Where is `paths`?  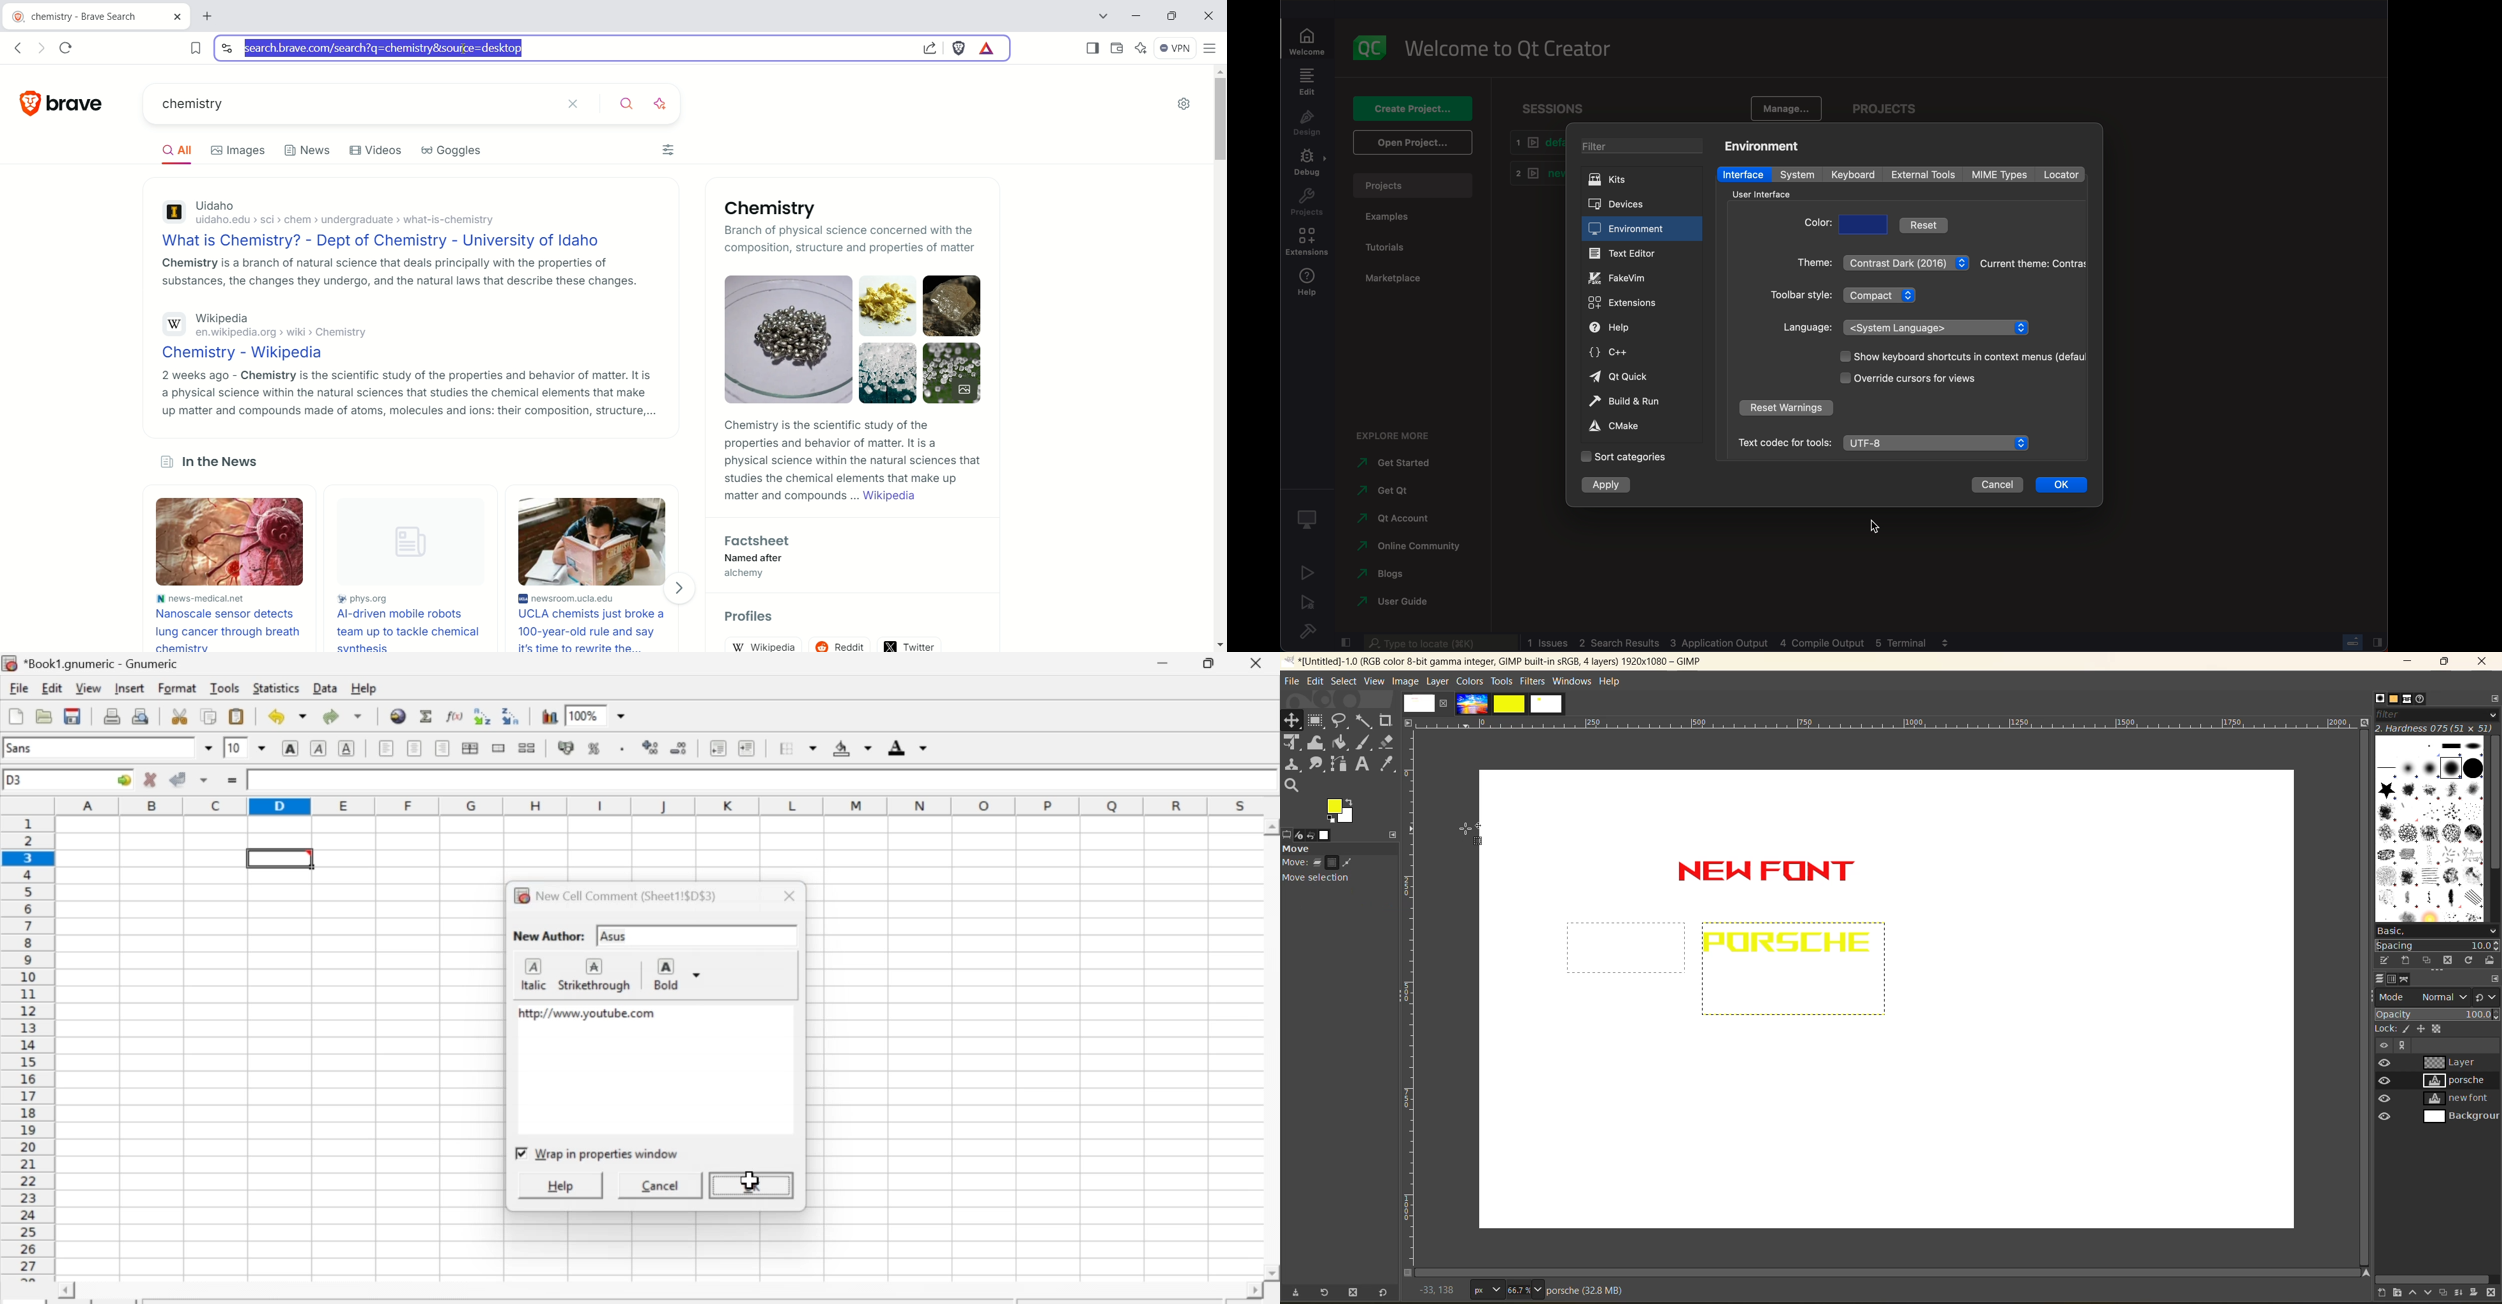
paths is located at coordinates (2411, 979).